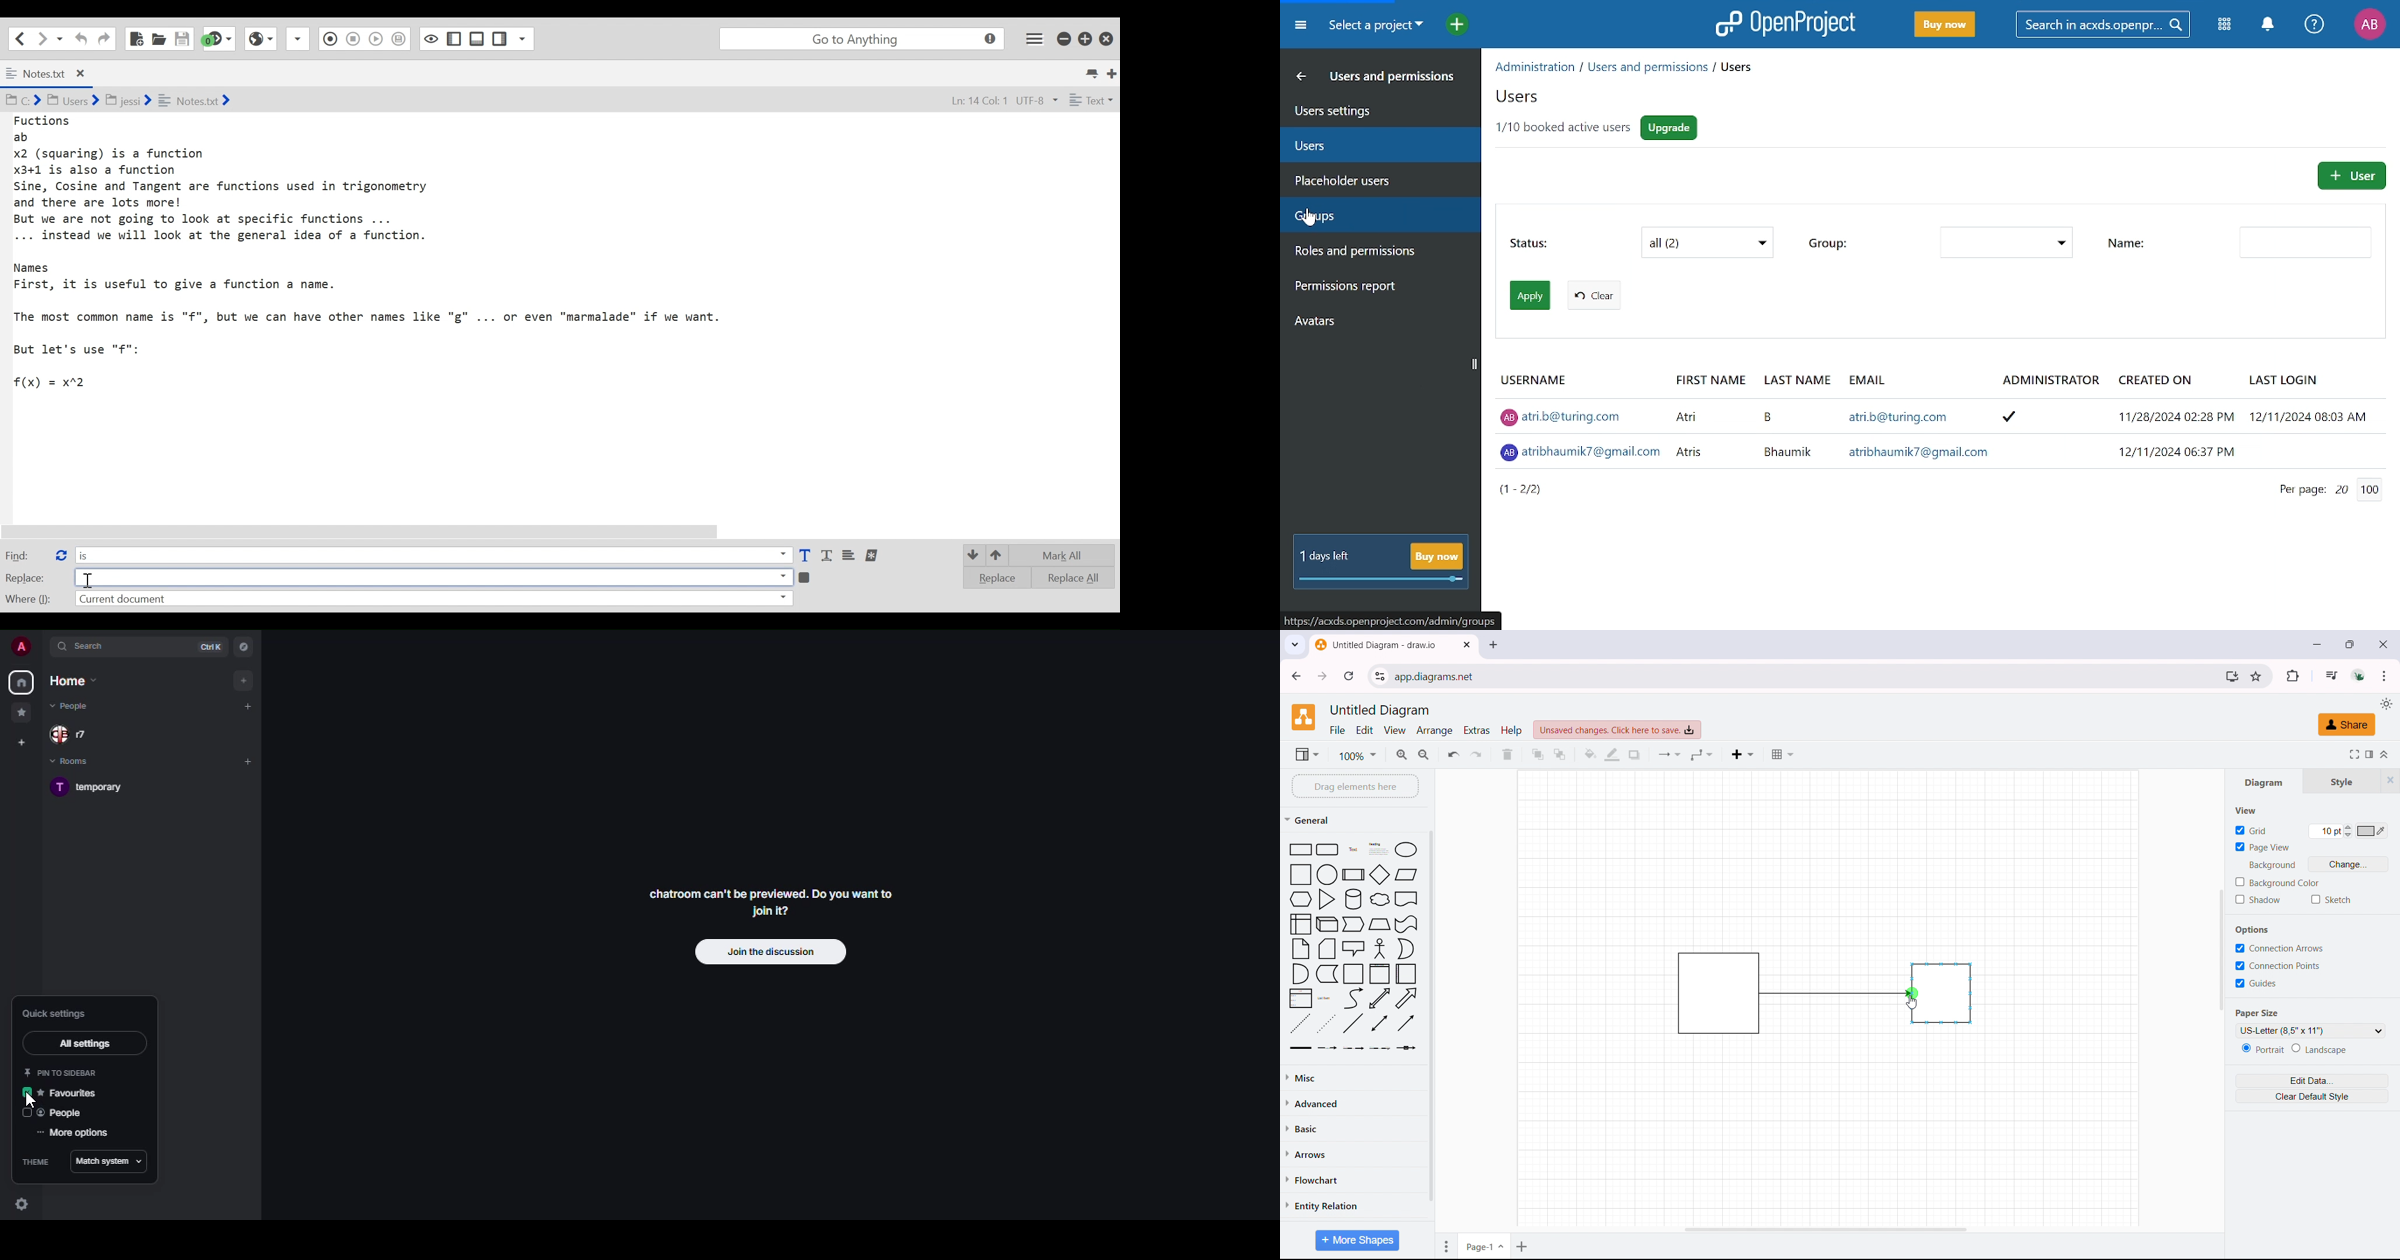  I want to click on page view toggle, so click(2262, 846).